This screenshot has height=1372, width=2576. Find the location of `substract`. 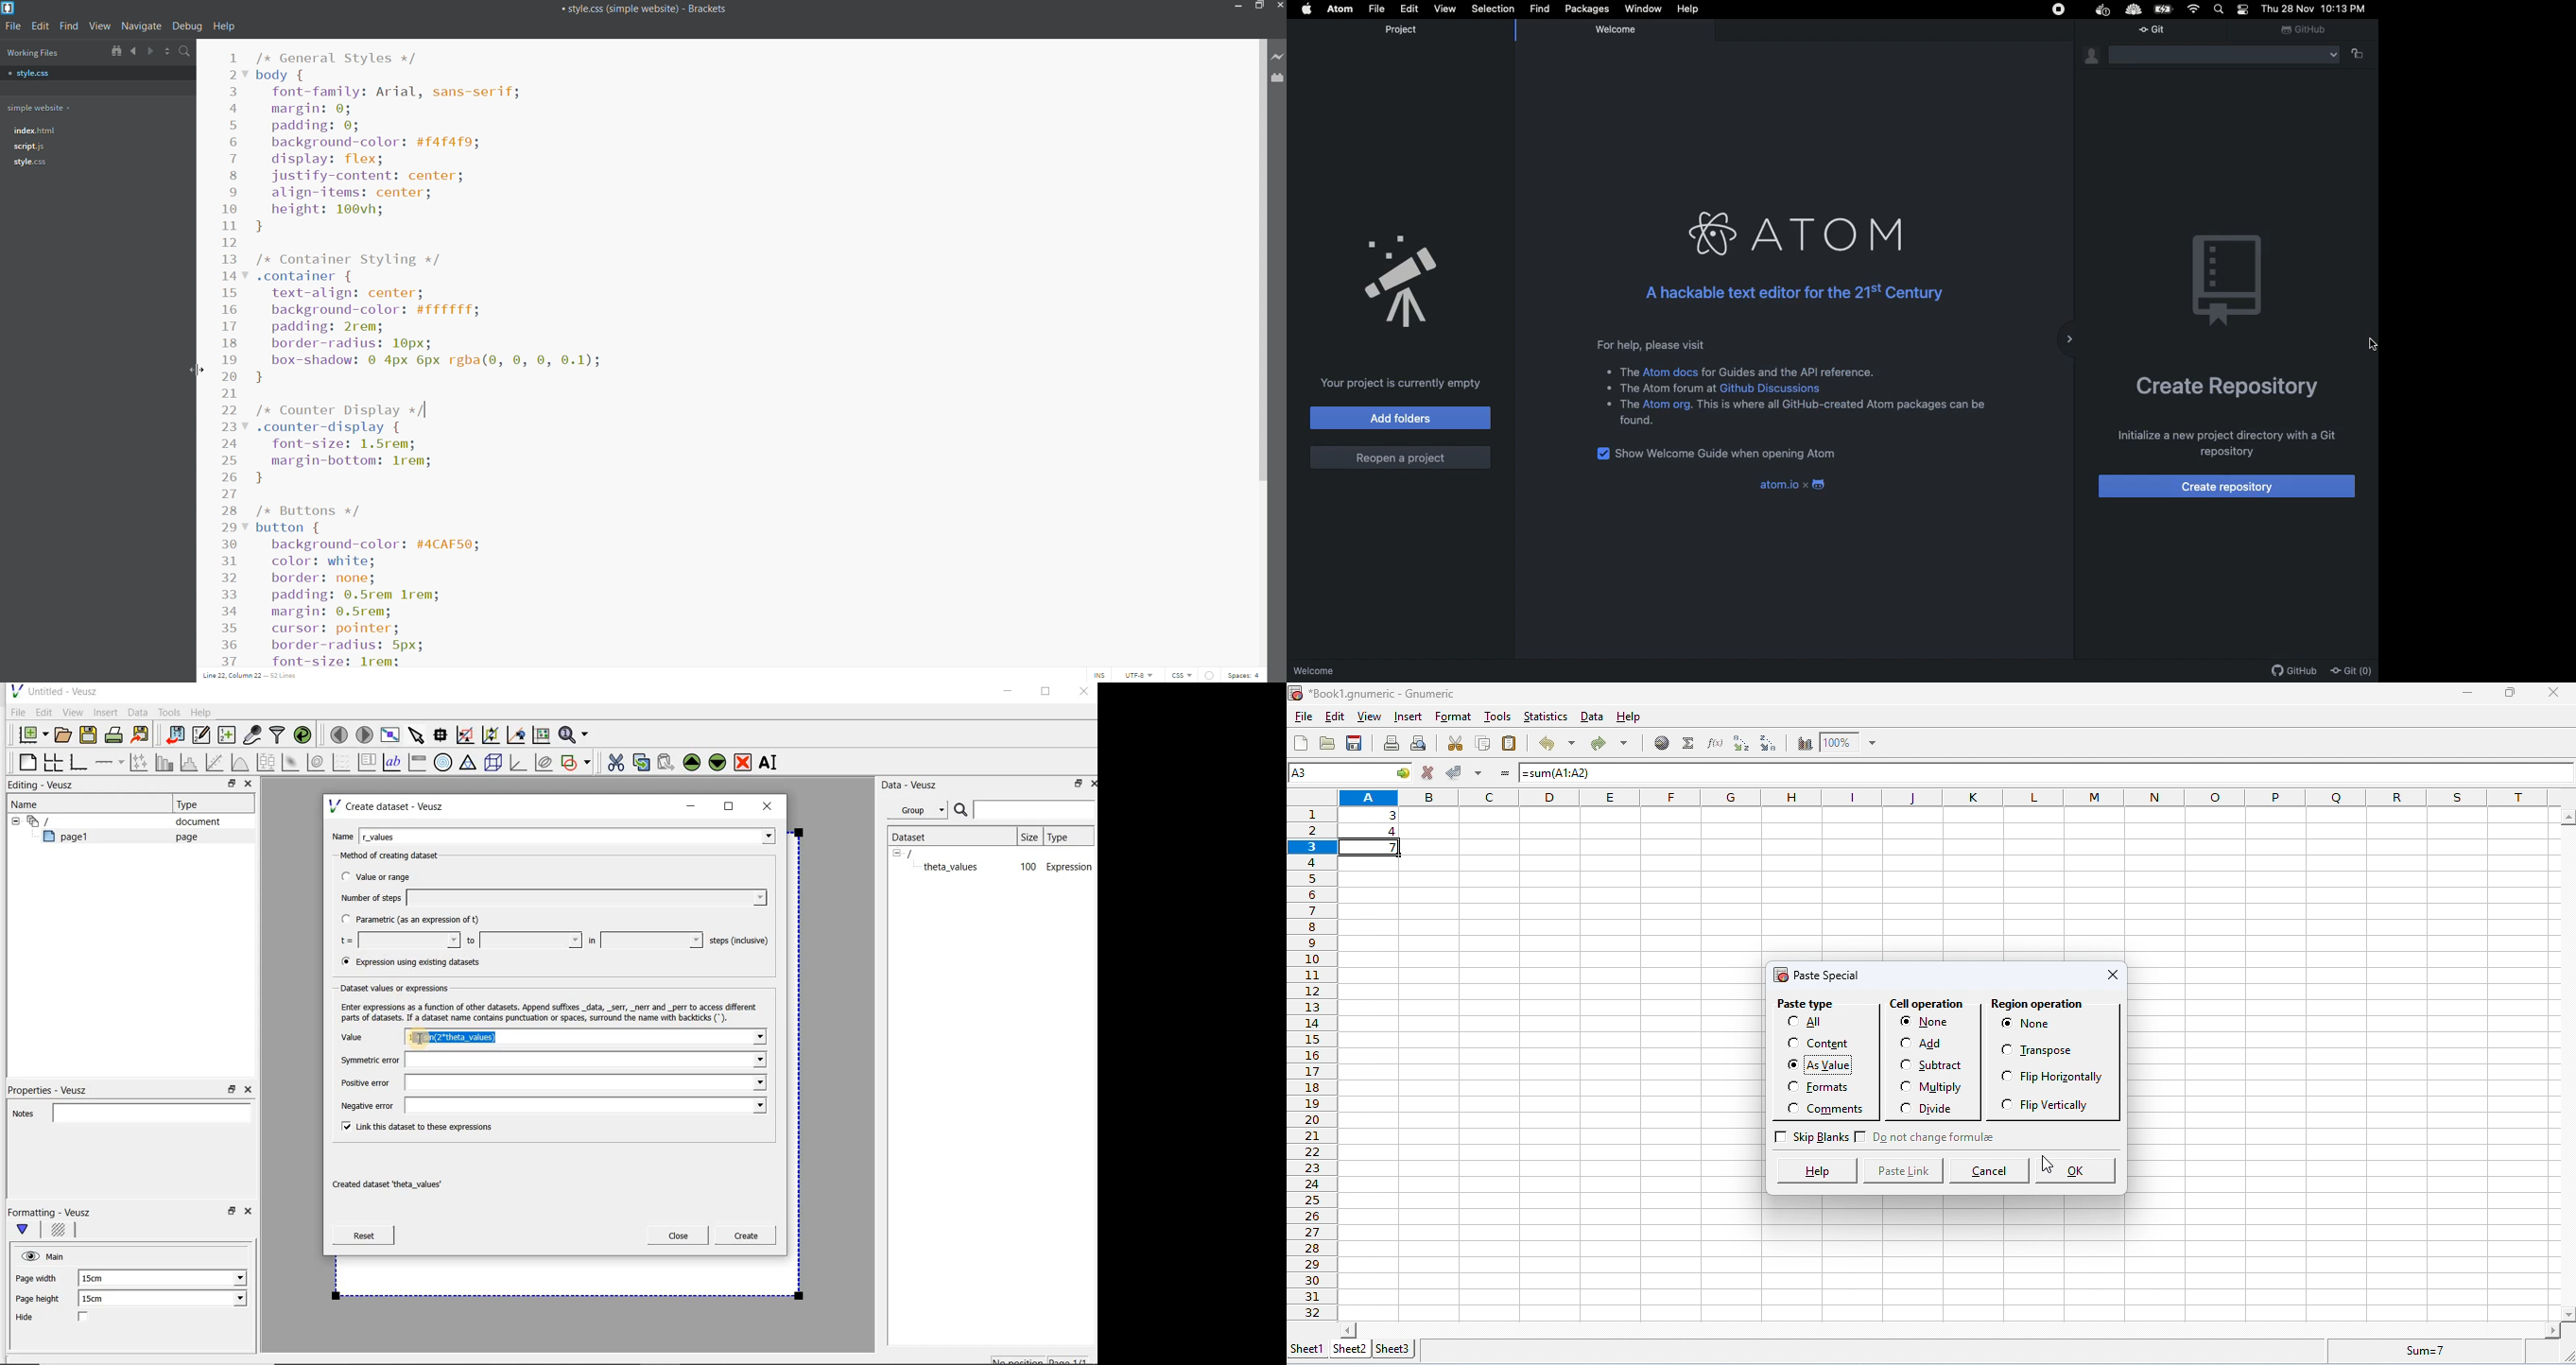

substract is located at coordinates (1947, 1064).